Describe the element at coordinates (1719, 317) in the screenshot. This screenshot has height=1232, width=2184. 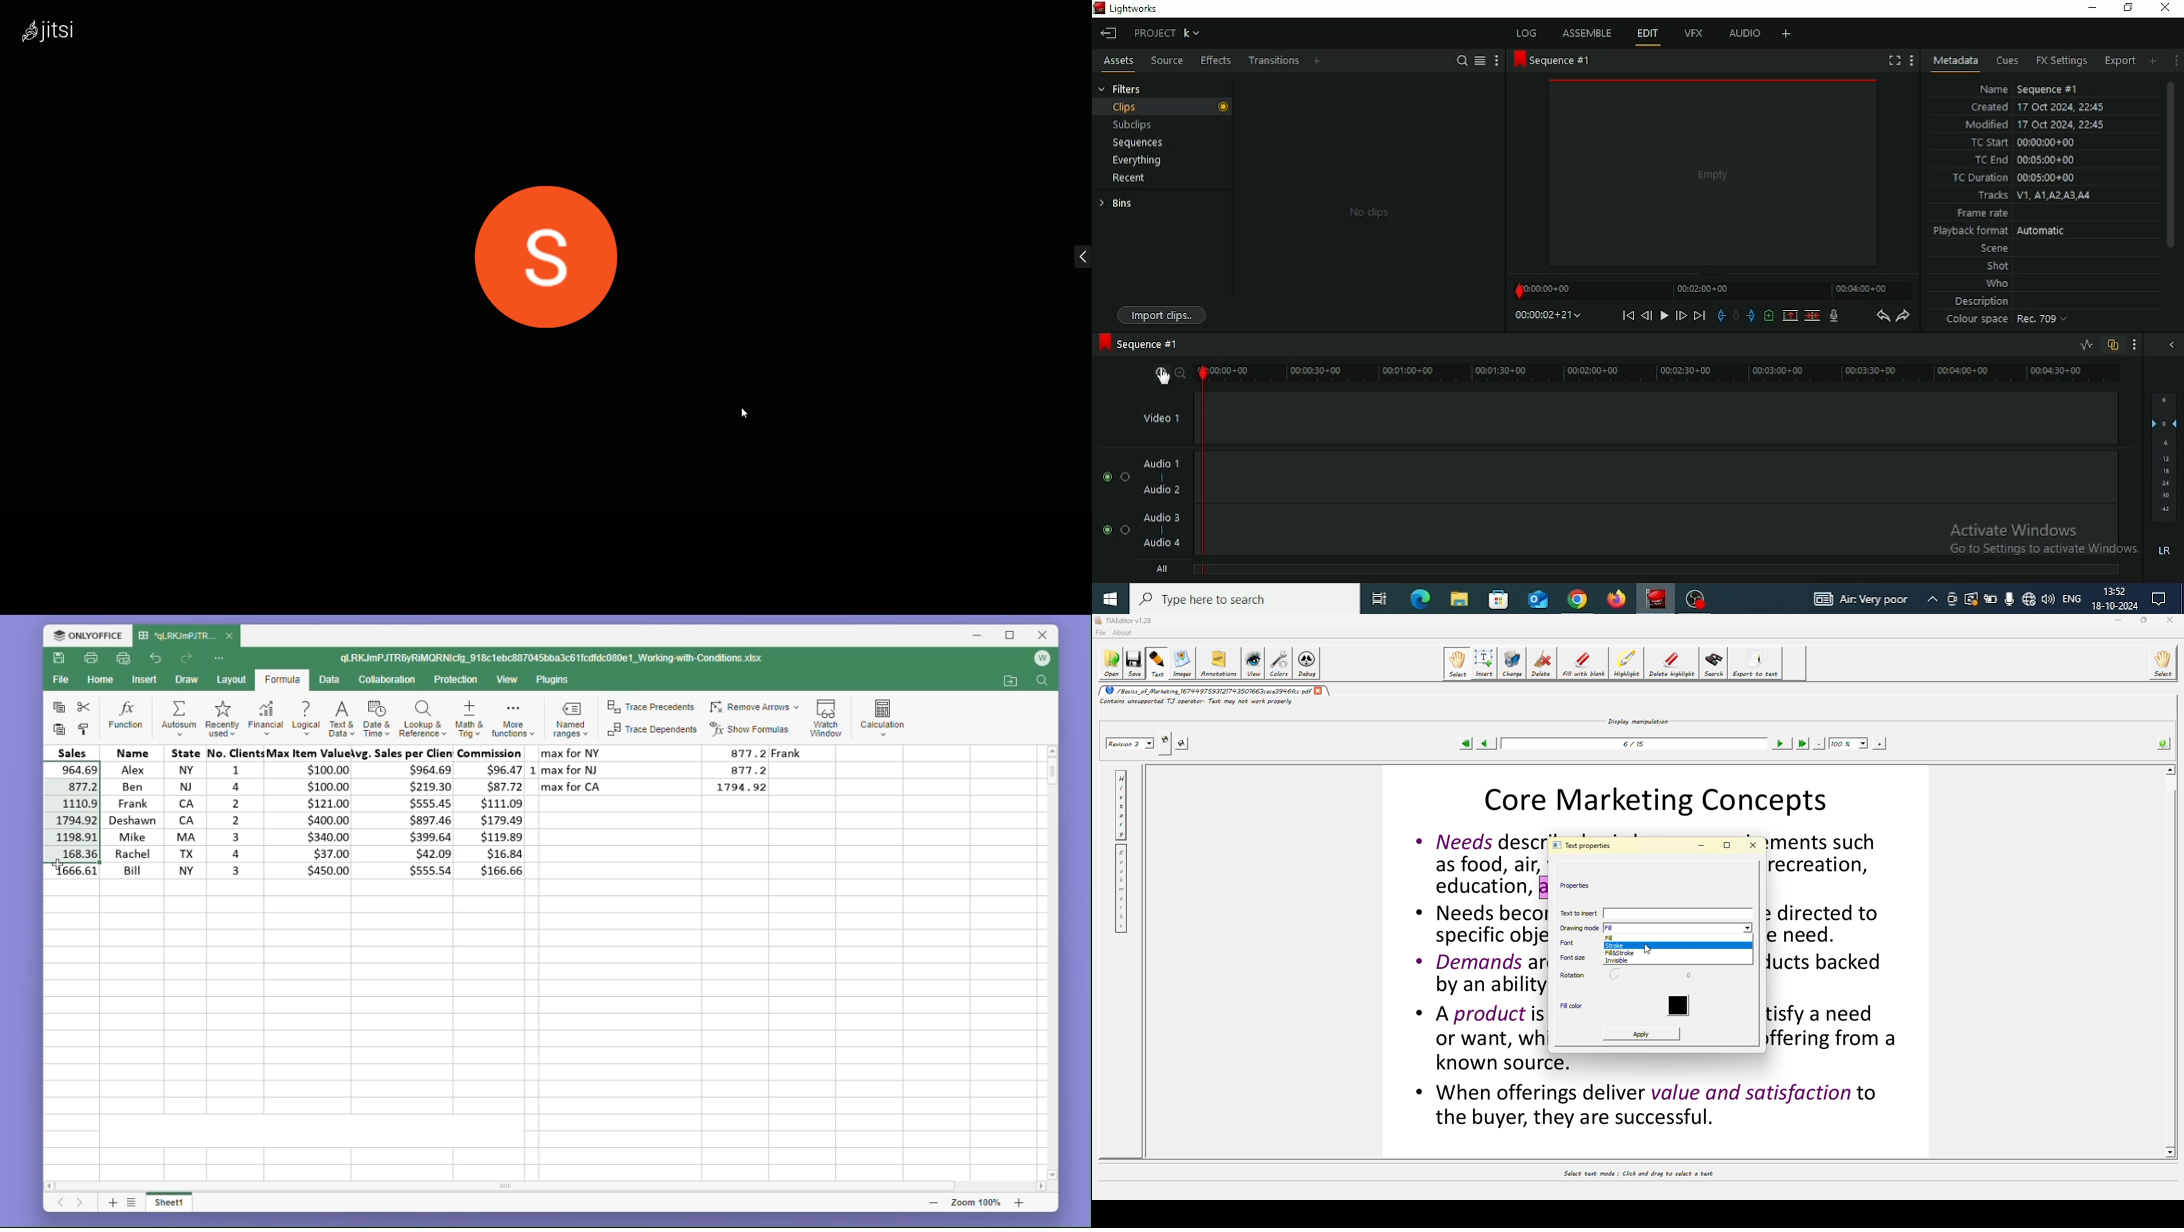
I see `Add an 'in' mark at the current position` at that location.